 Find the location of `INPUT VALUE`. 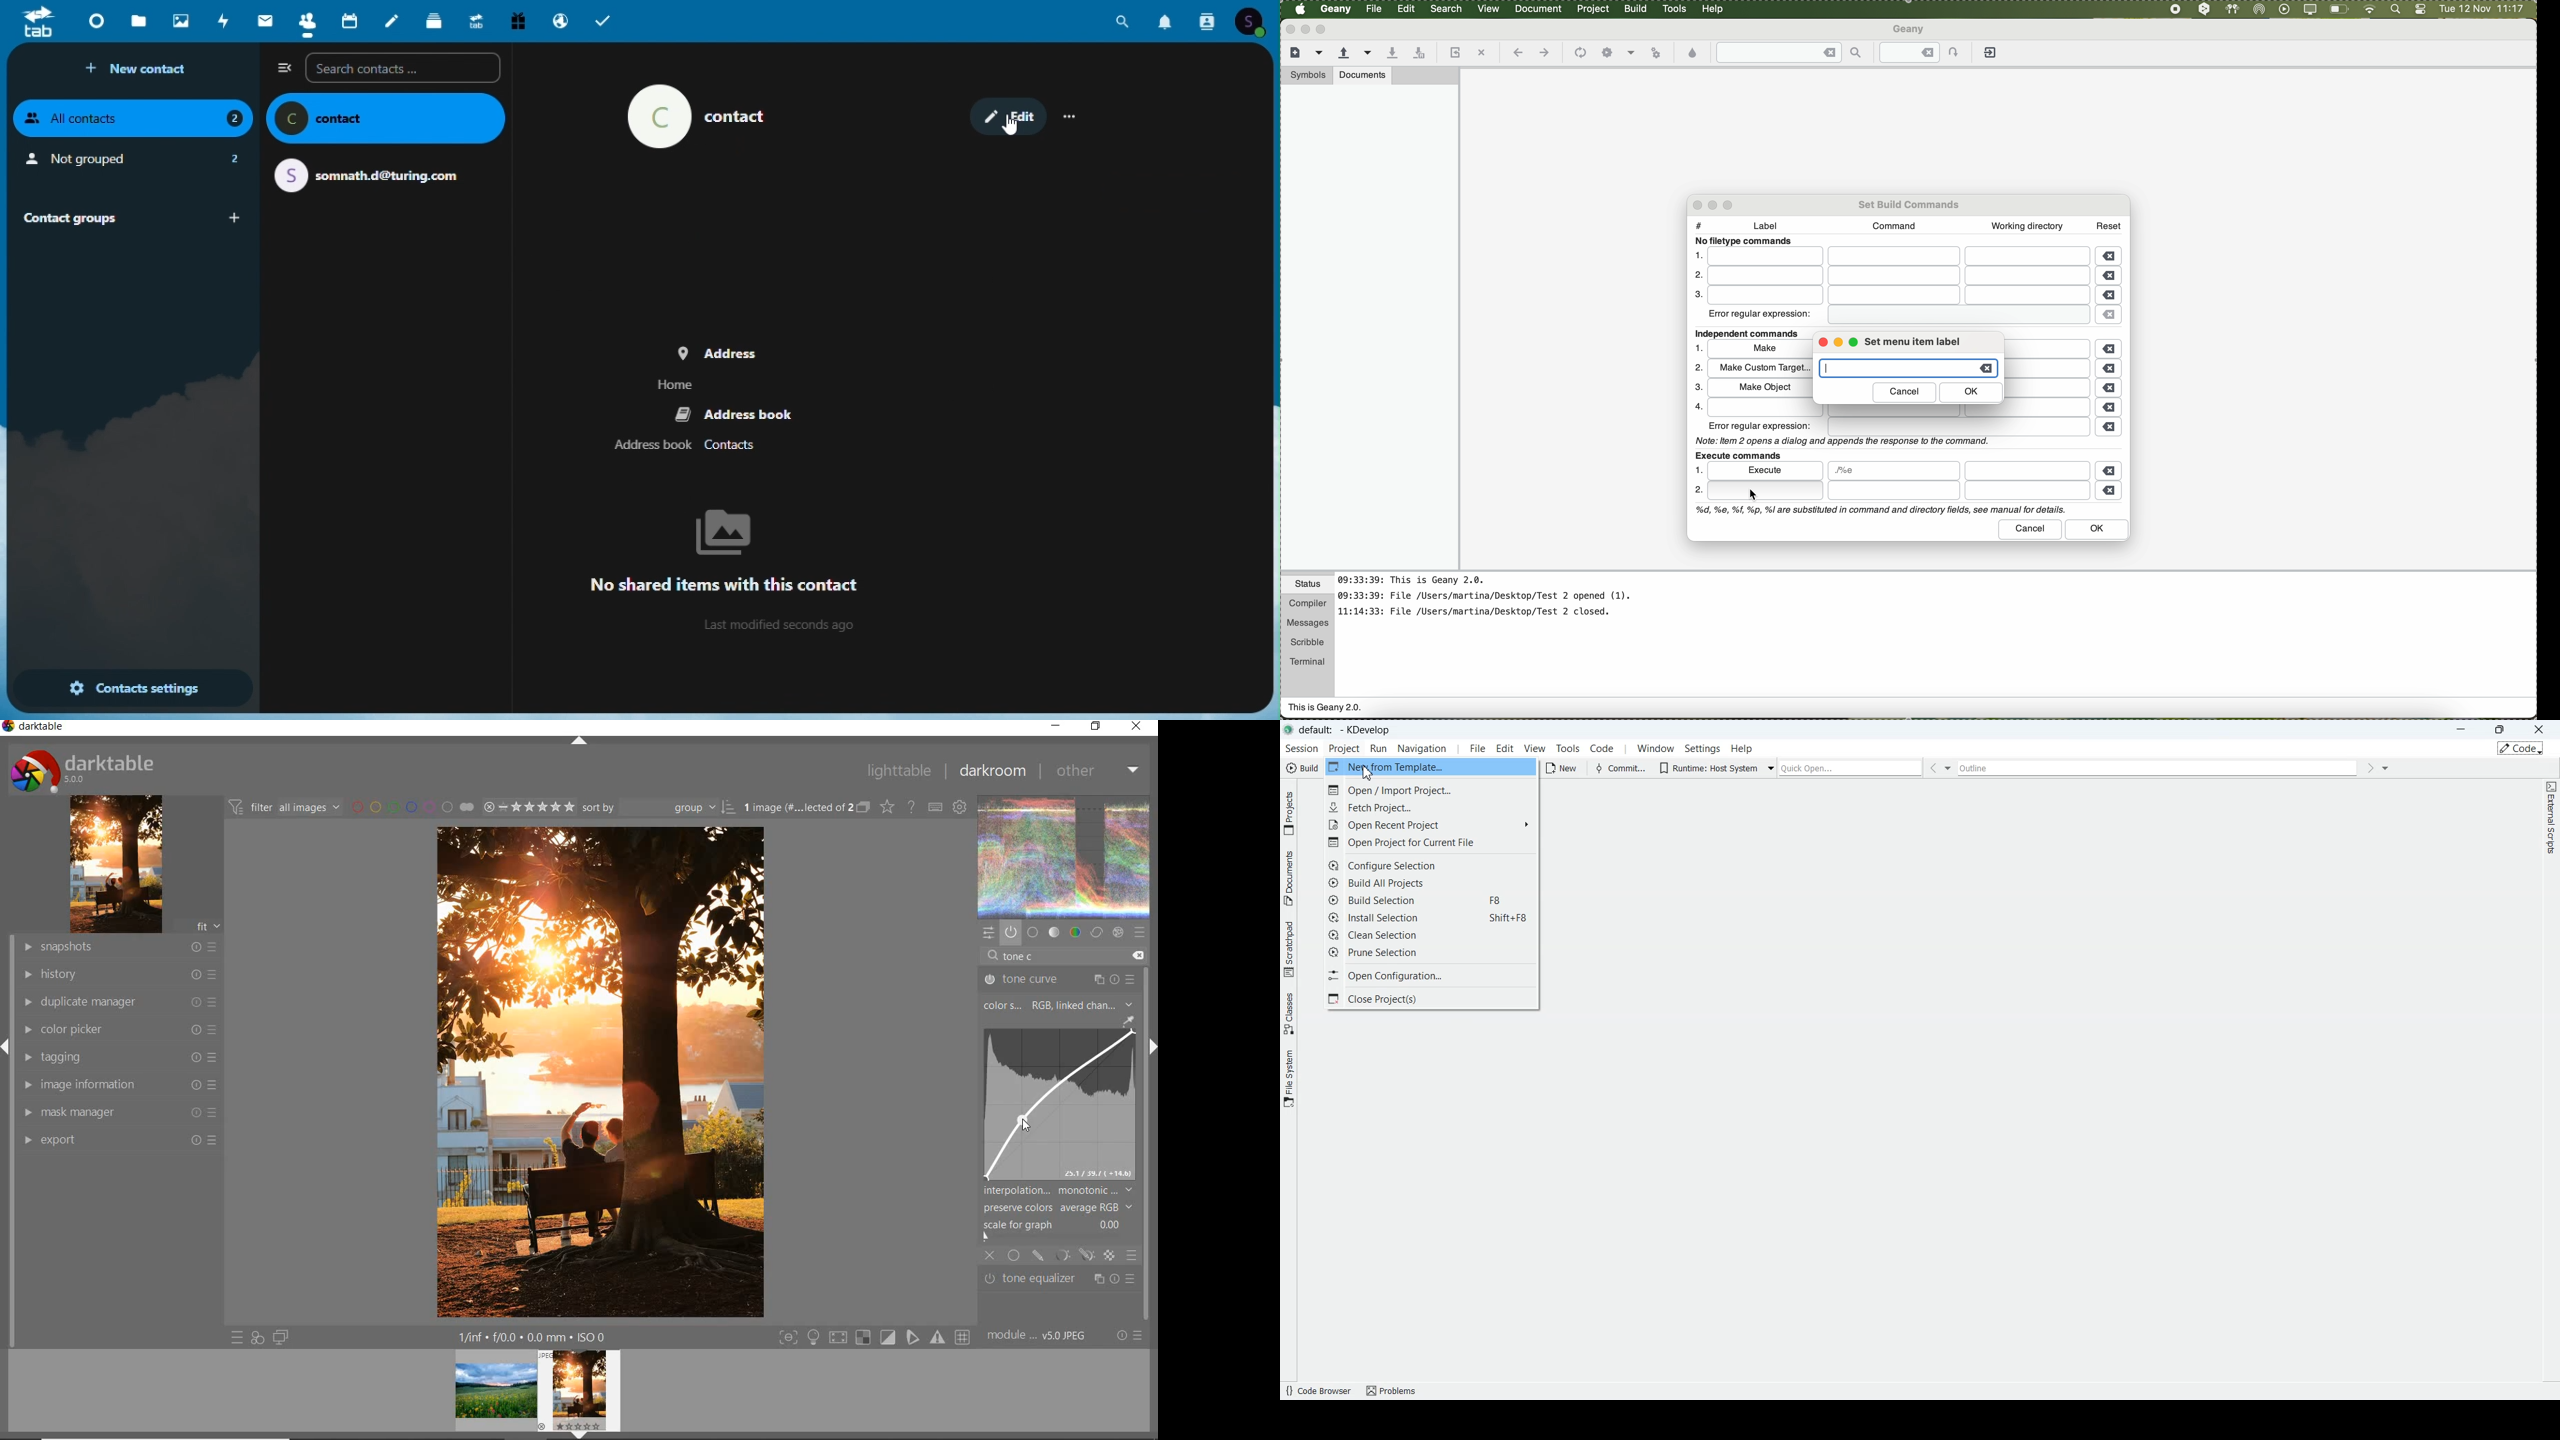

INPUT VALUE is located at coordinates (1024, 956).